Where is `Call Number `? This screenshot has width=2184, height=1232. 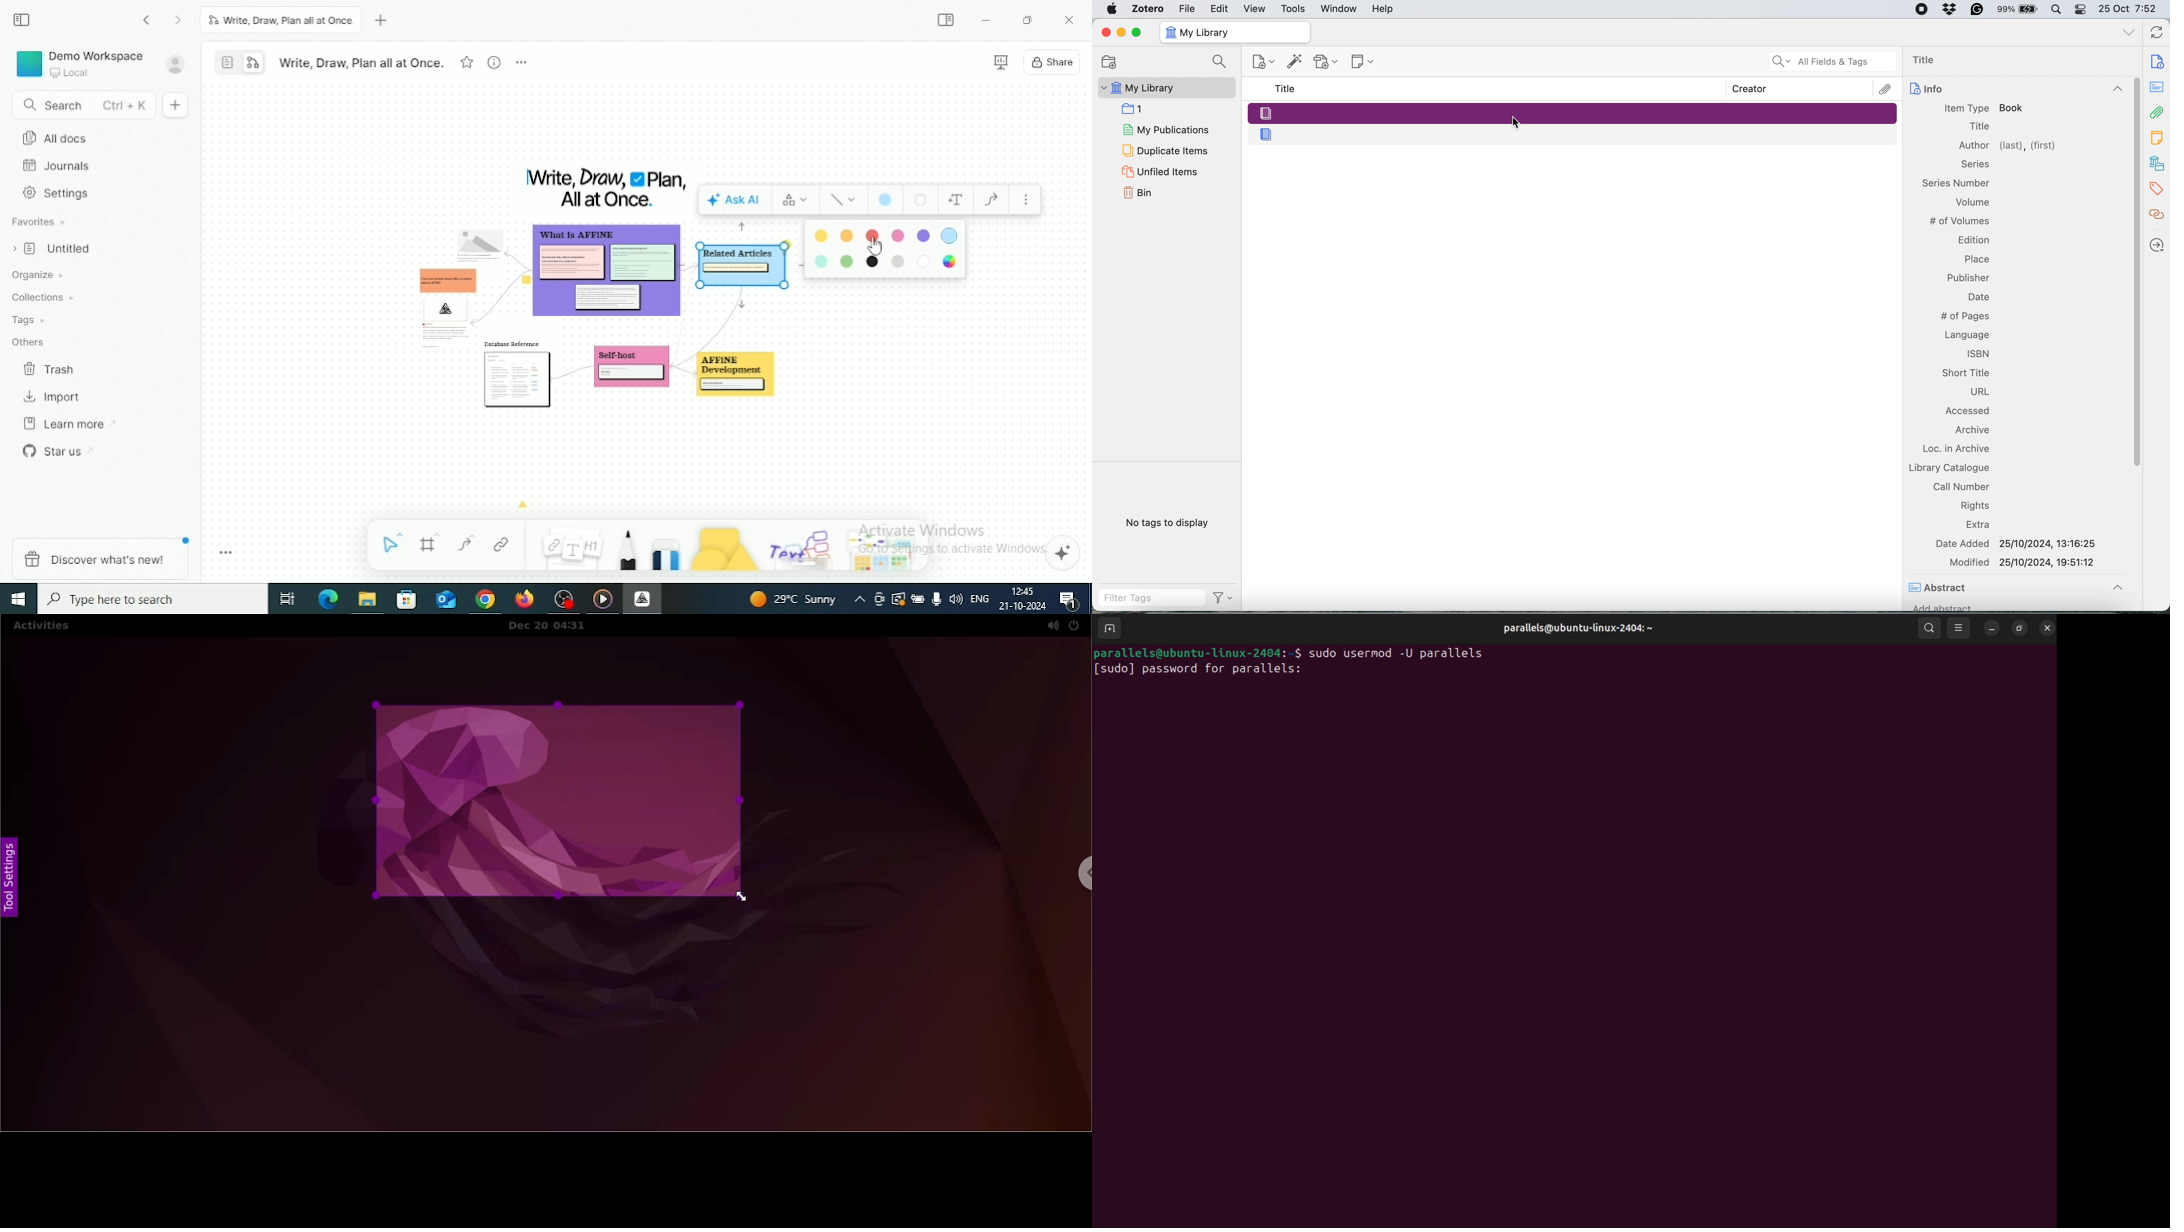
Call Number  is located at coordinates (1961, 486).